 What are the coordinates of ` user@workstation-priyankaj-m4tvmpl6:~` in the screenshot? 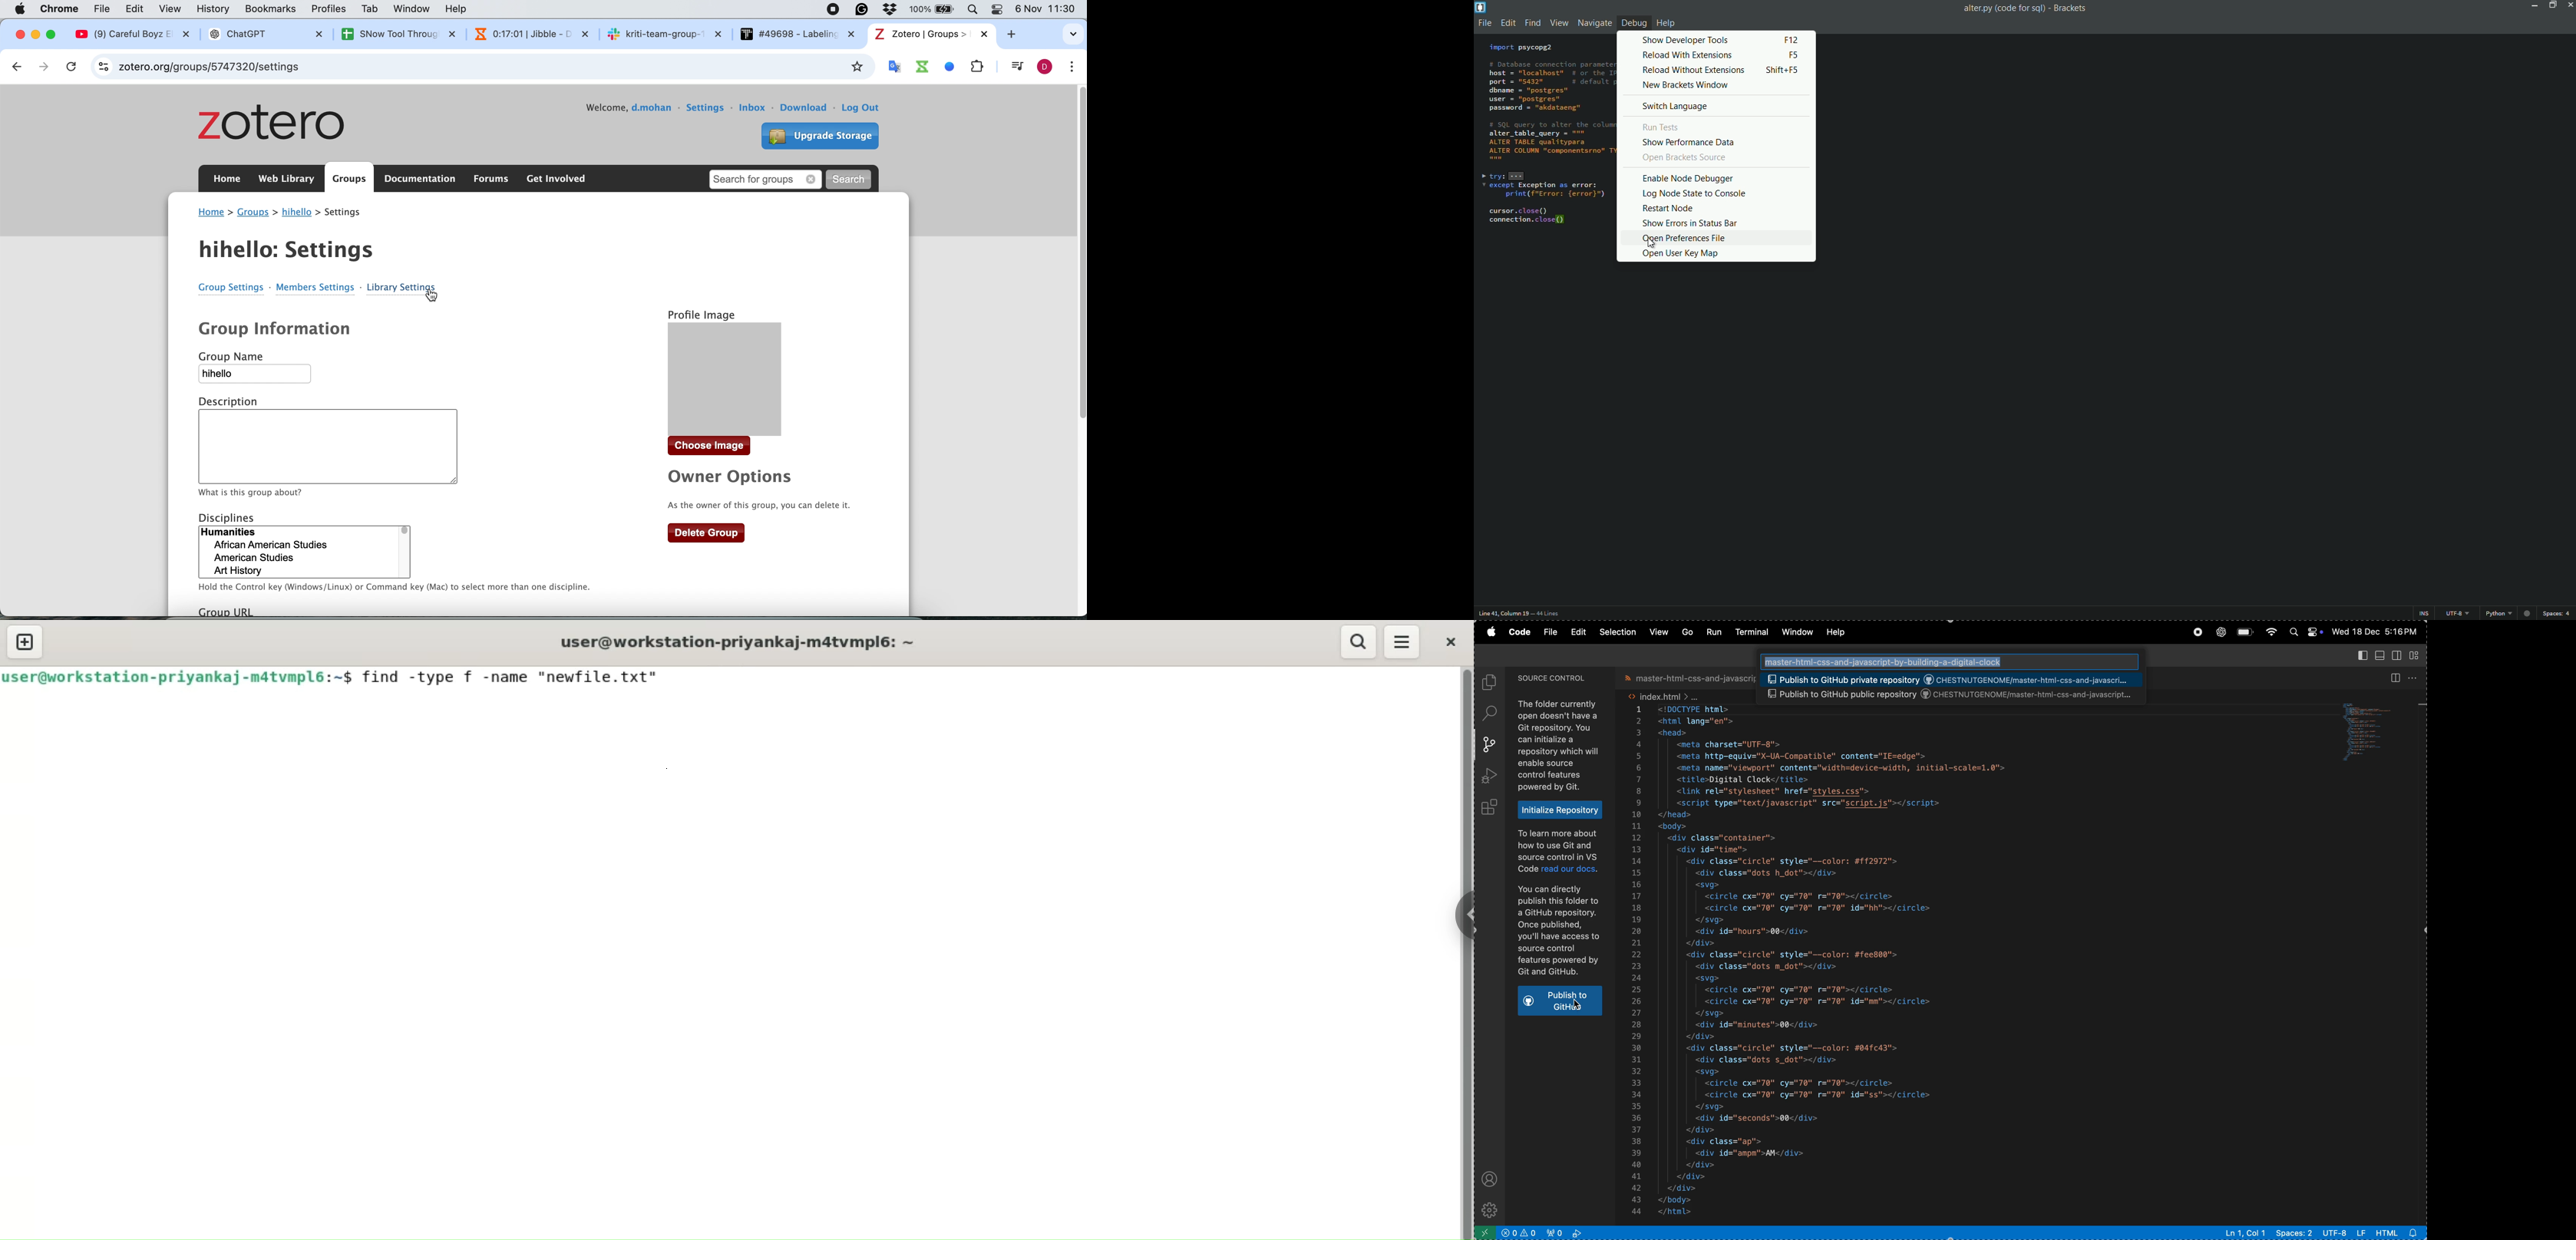 It's located at (740, 641).